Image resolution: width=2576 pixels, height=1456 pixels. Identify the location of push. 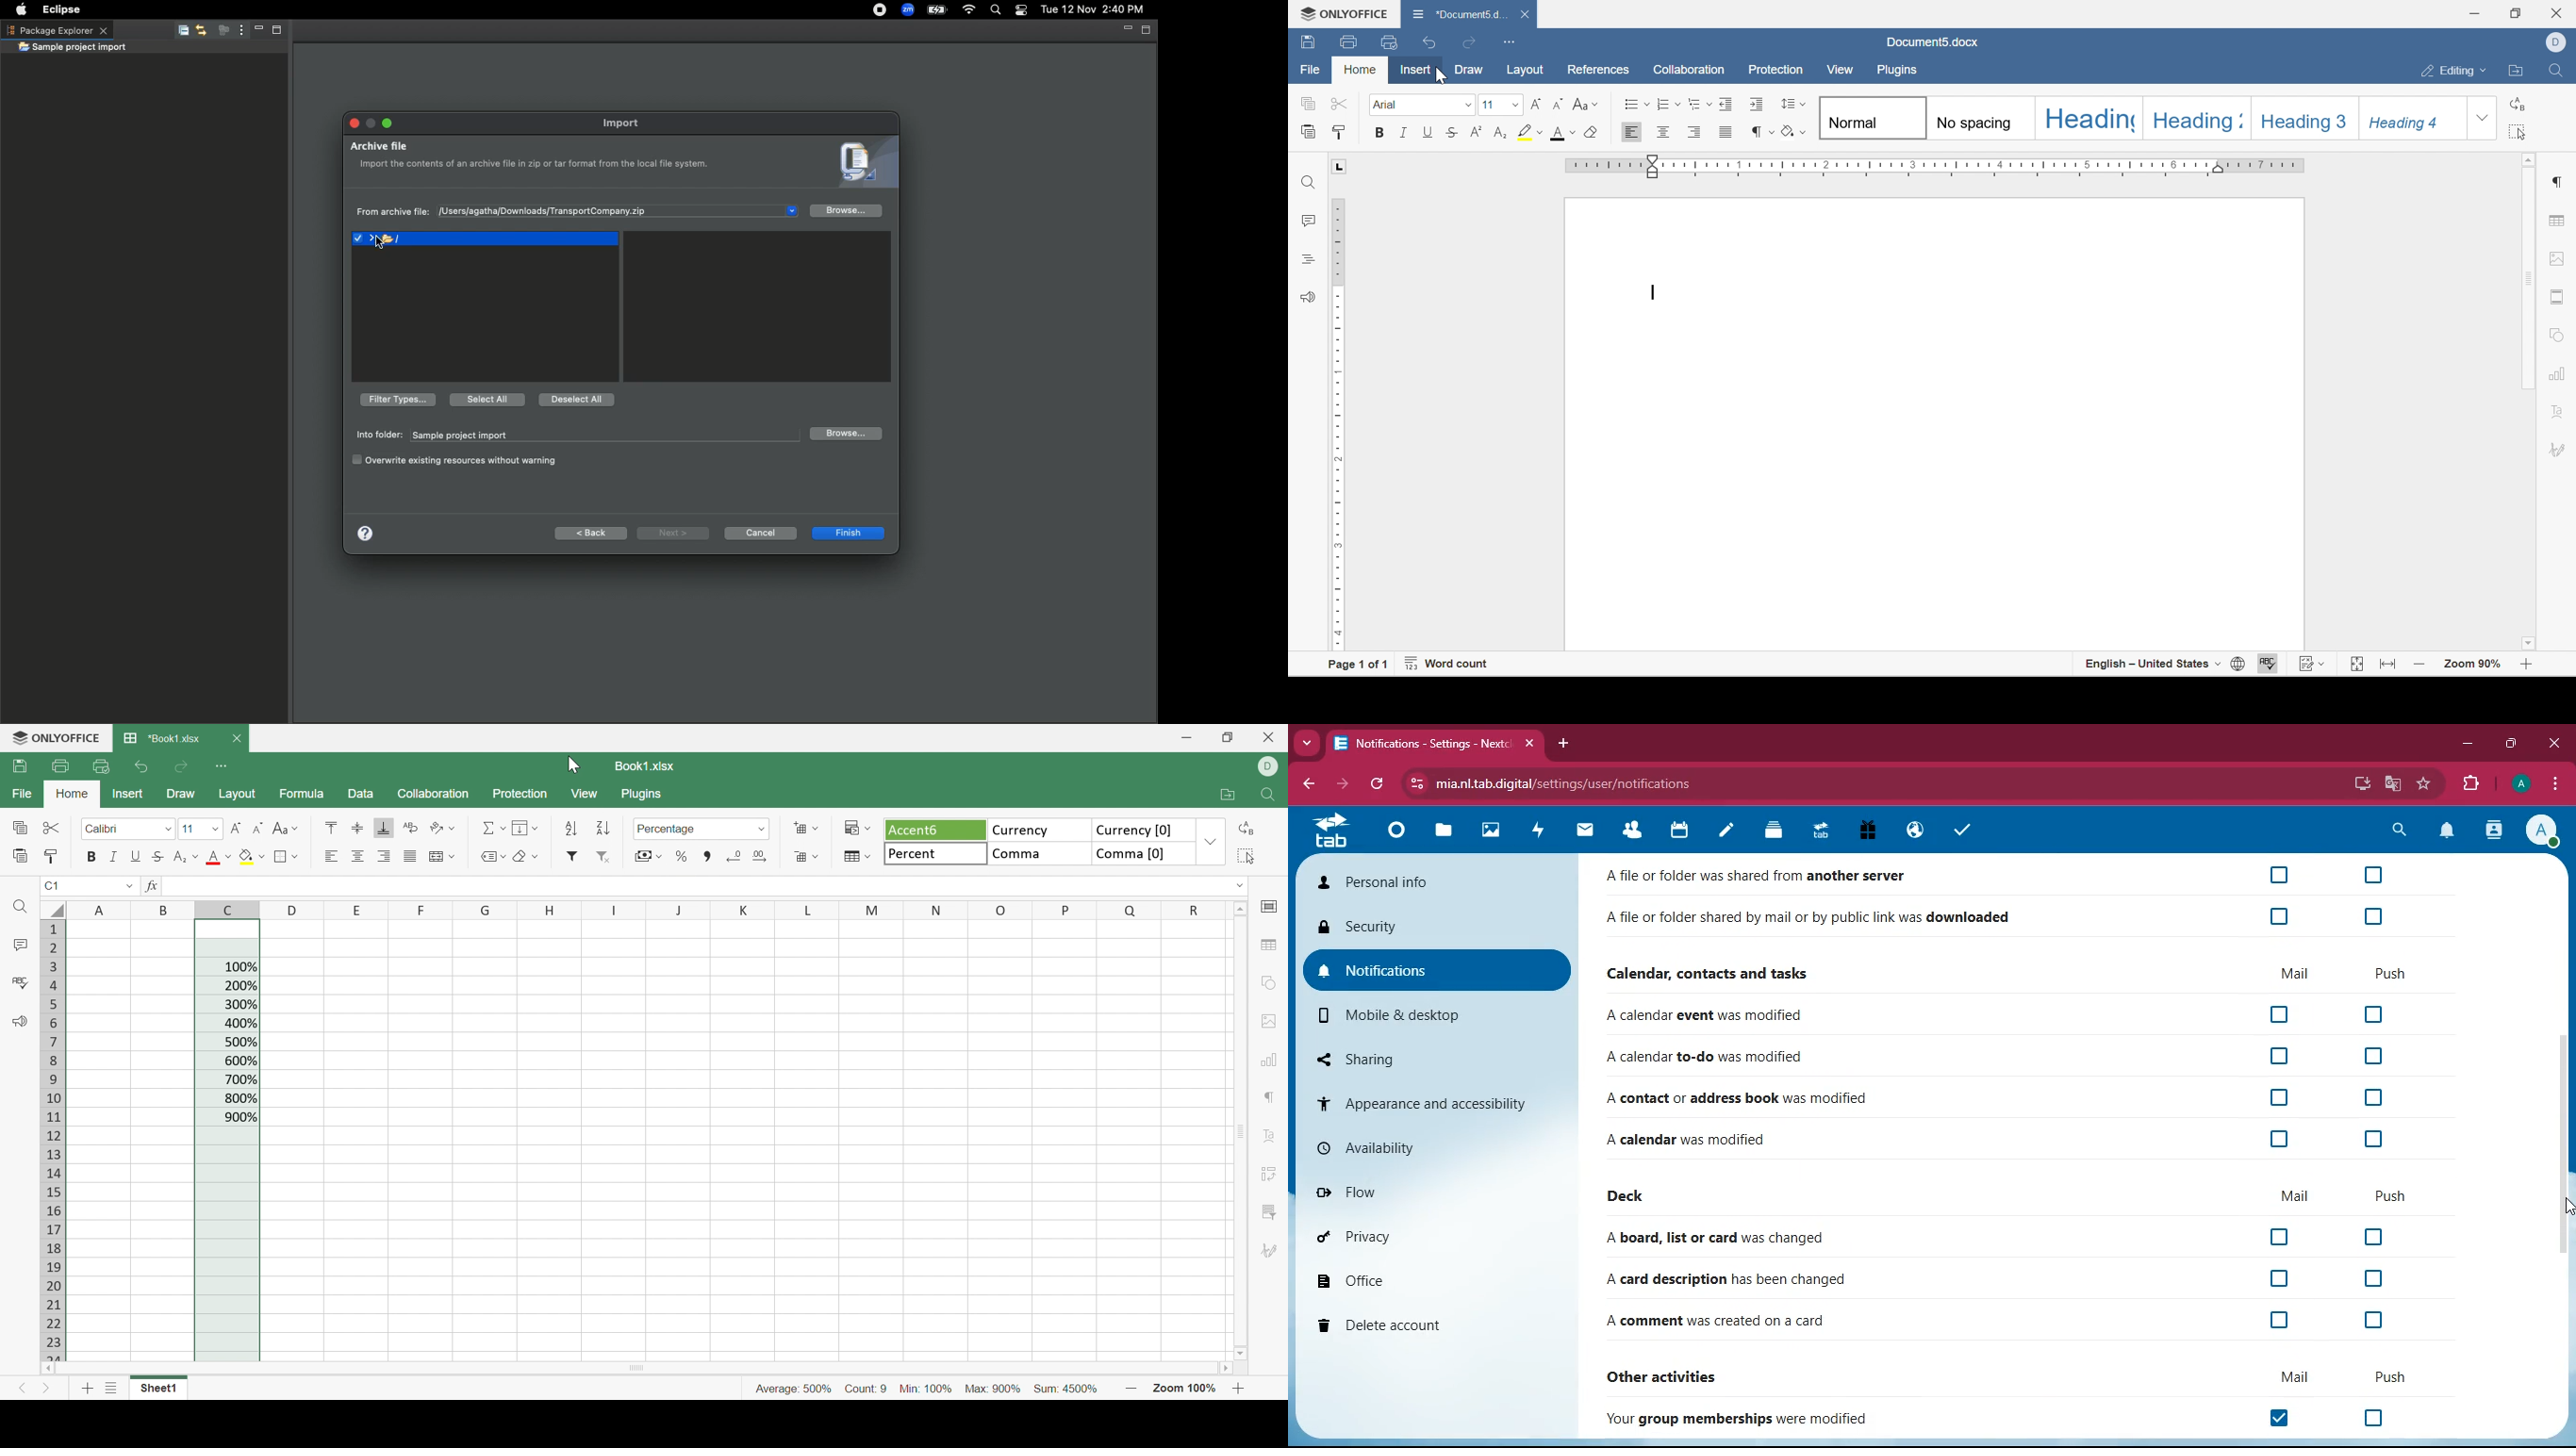
(2385, 1375).